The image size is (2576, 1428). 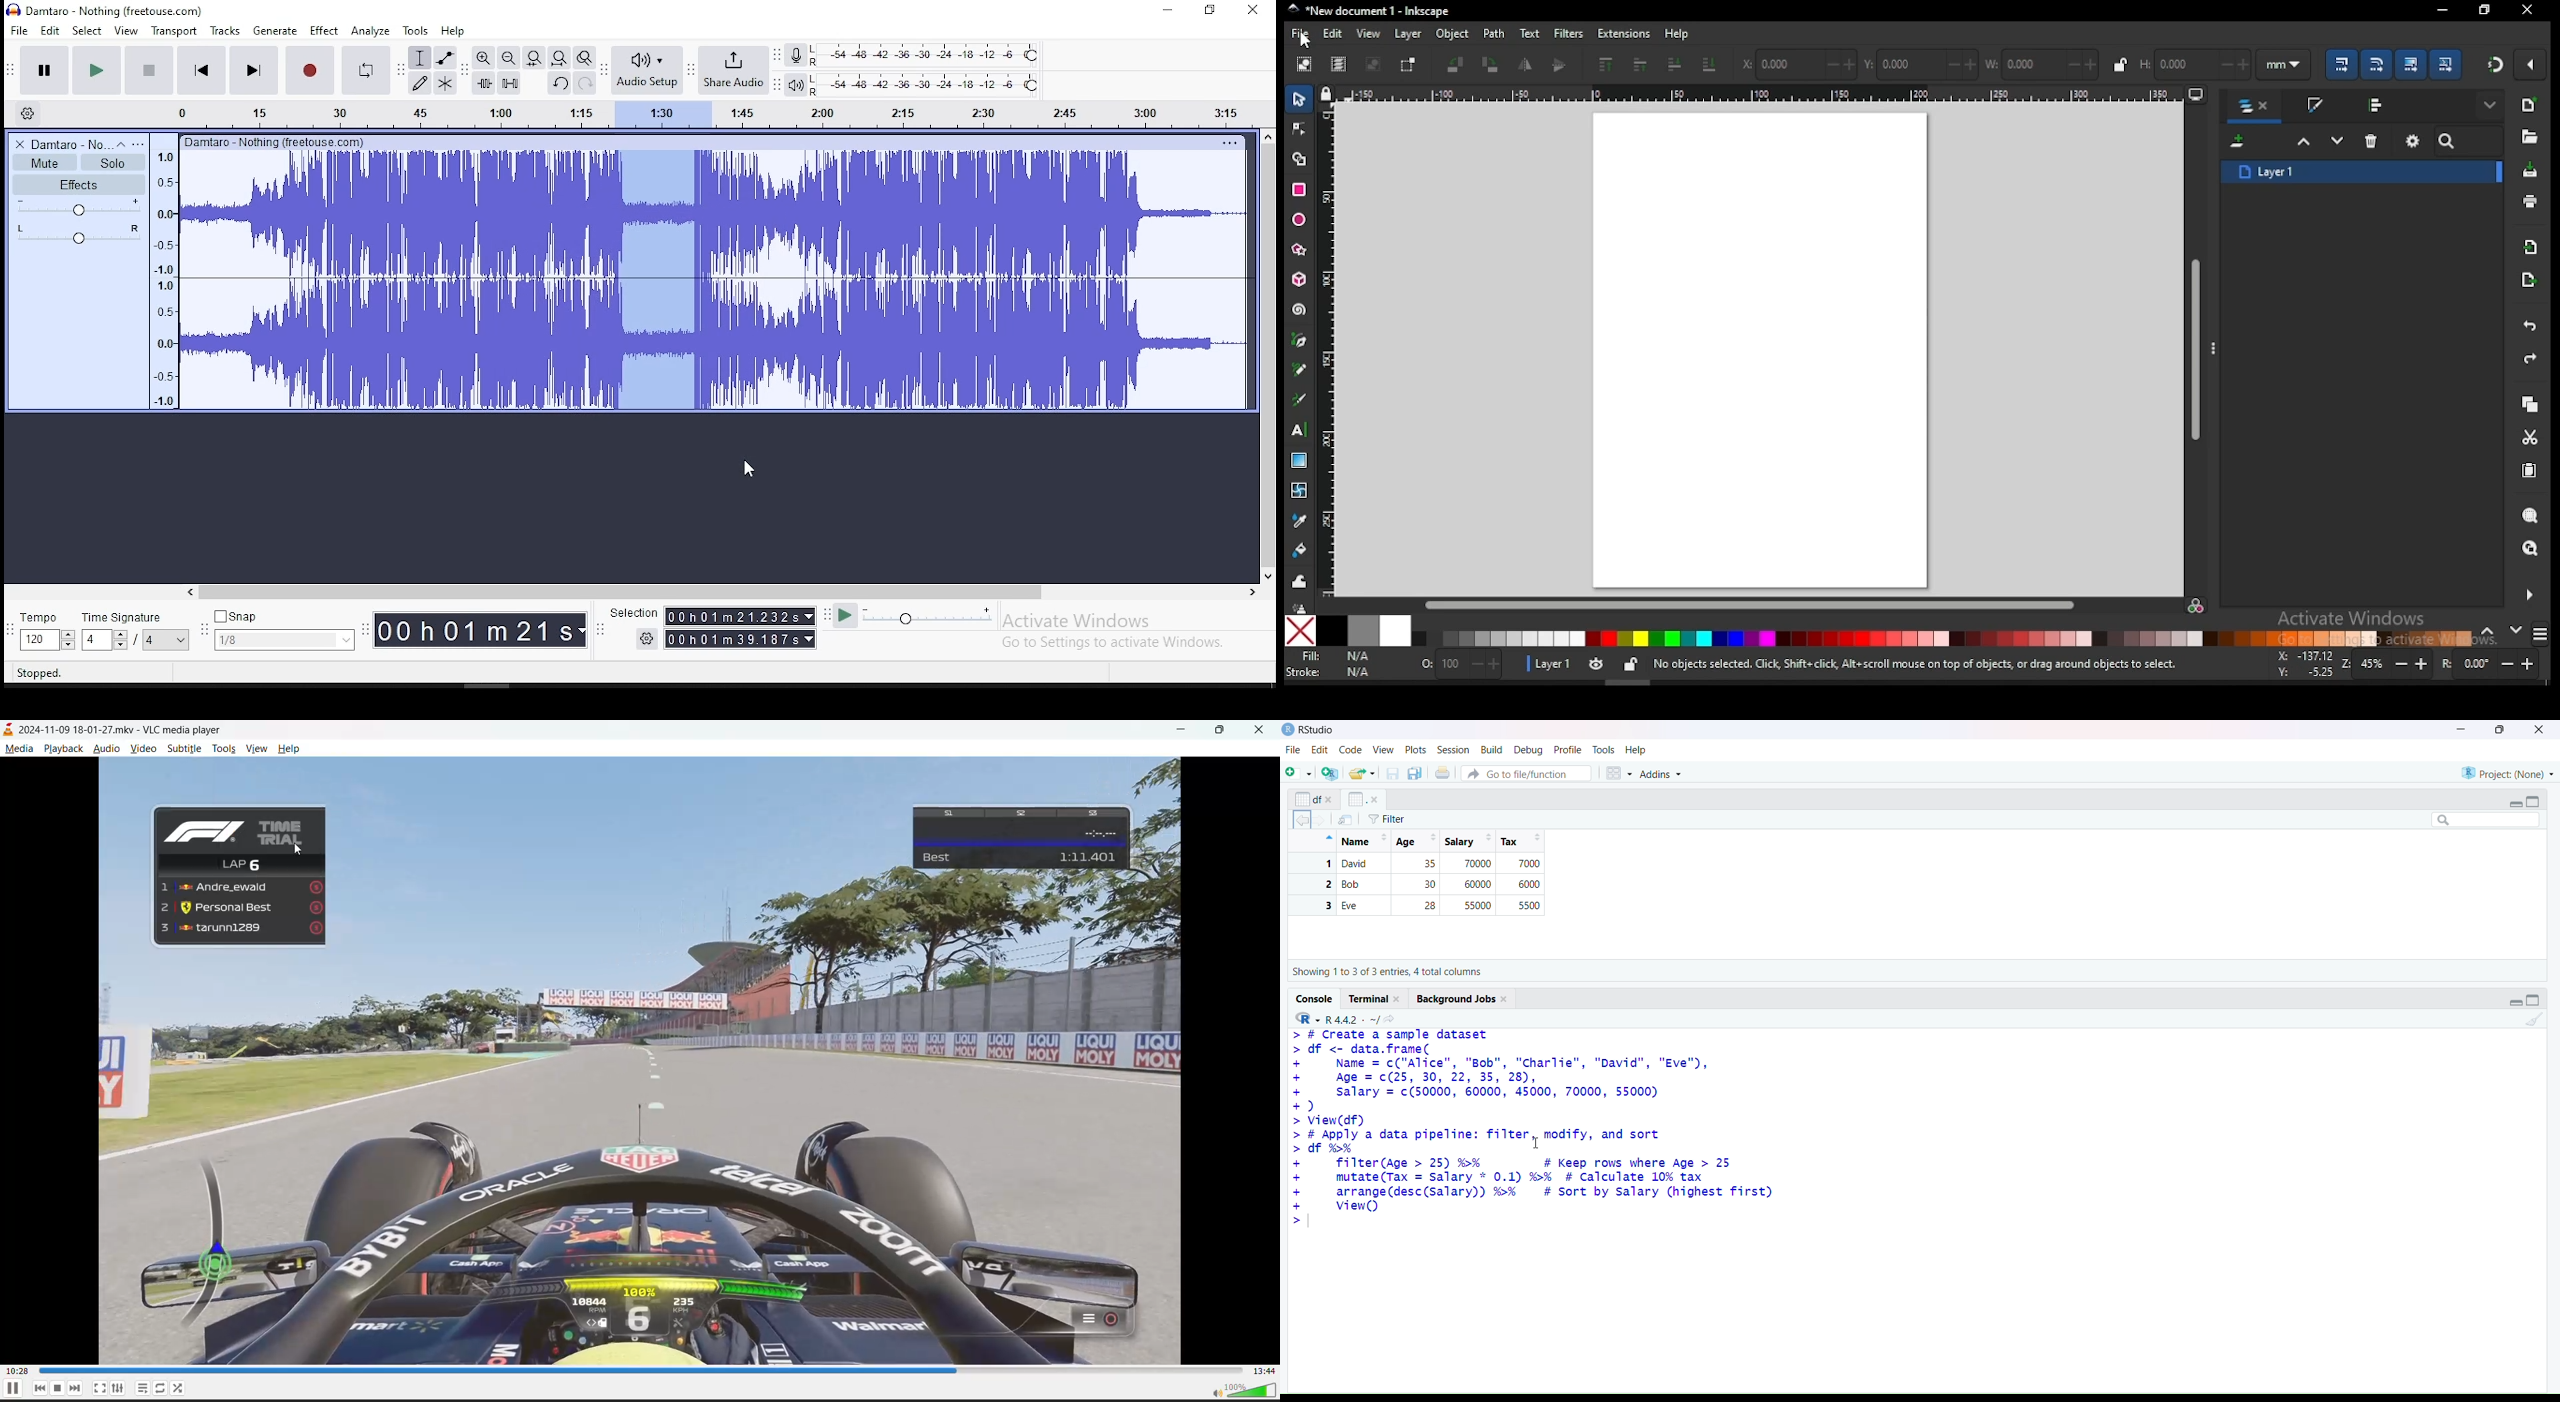 I want to click on minimize, so click(x=1169, y=11).